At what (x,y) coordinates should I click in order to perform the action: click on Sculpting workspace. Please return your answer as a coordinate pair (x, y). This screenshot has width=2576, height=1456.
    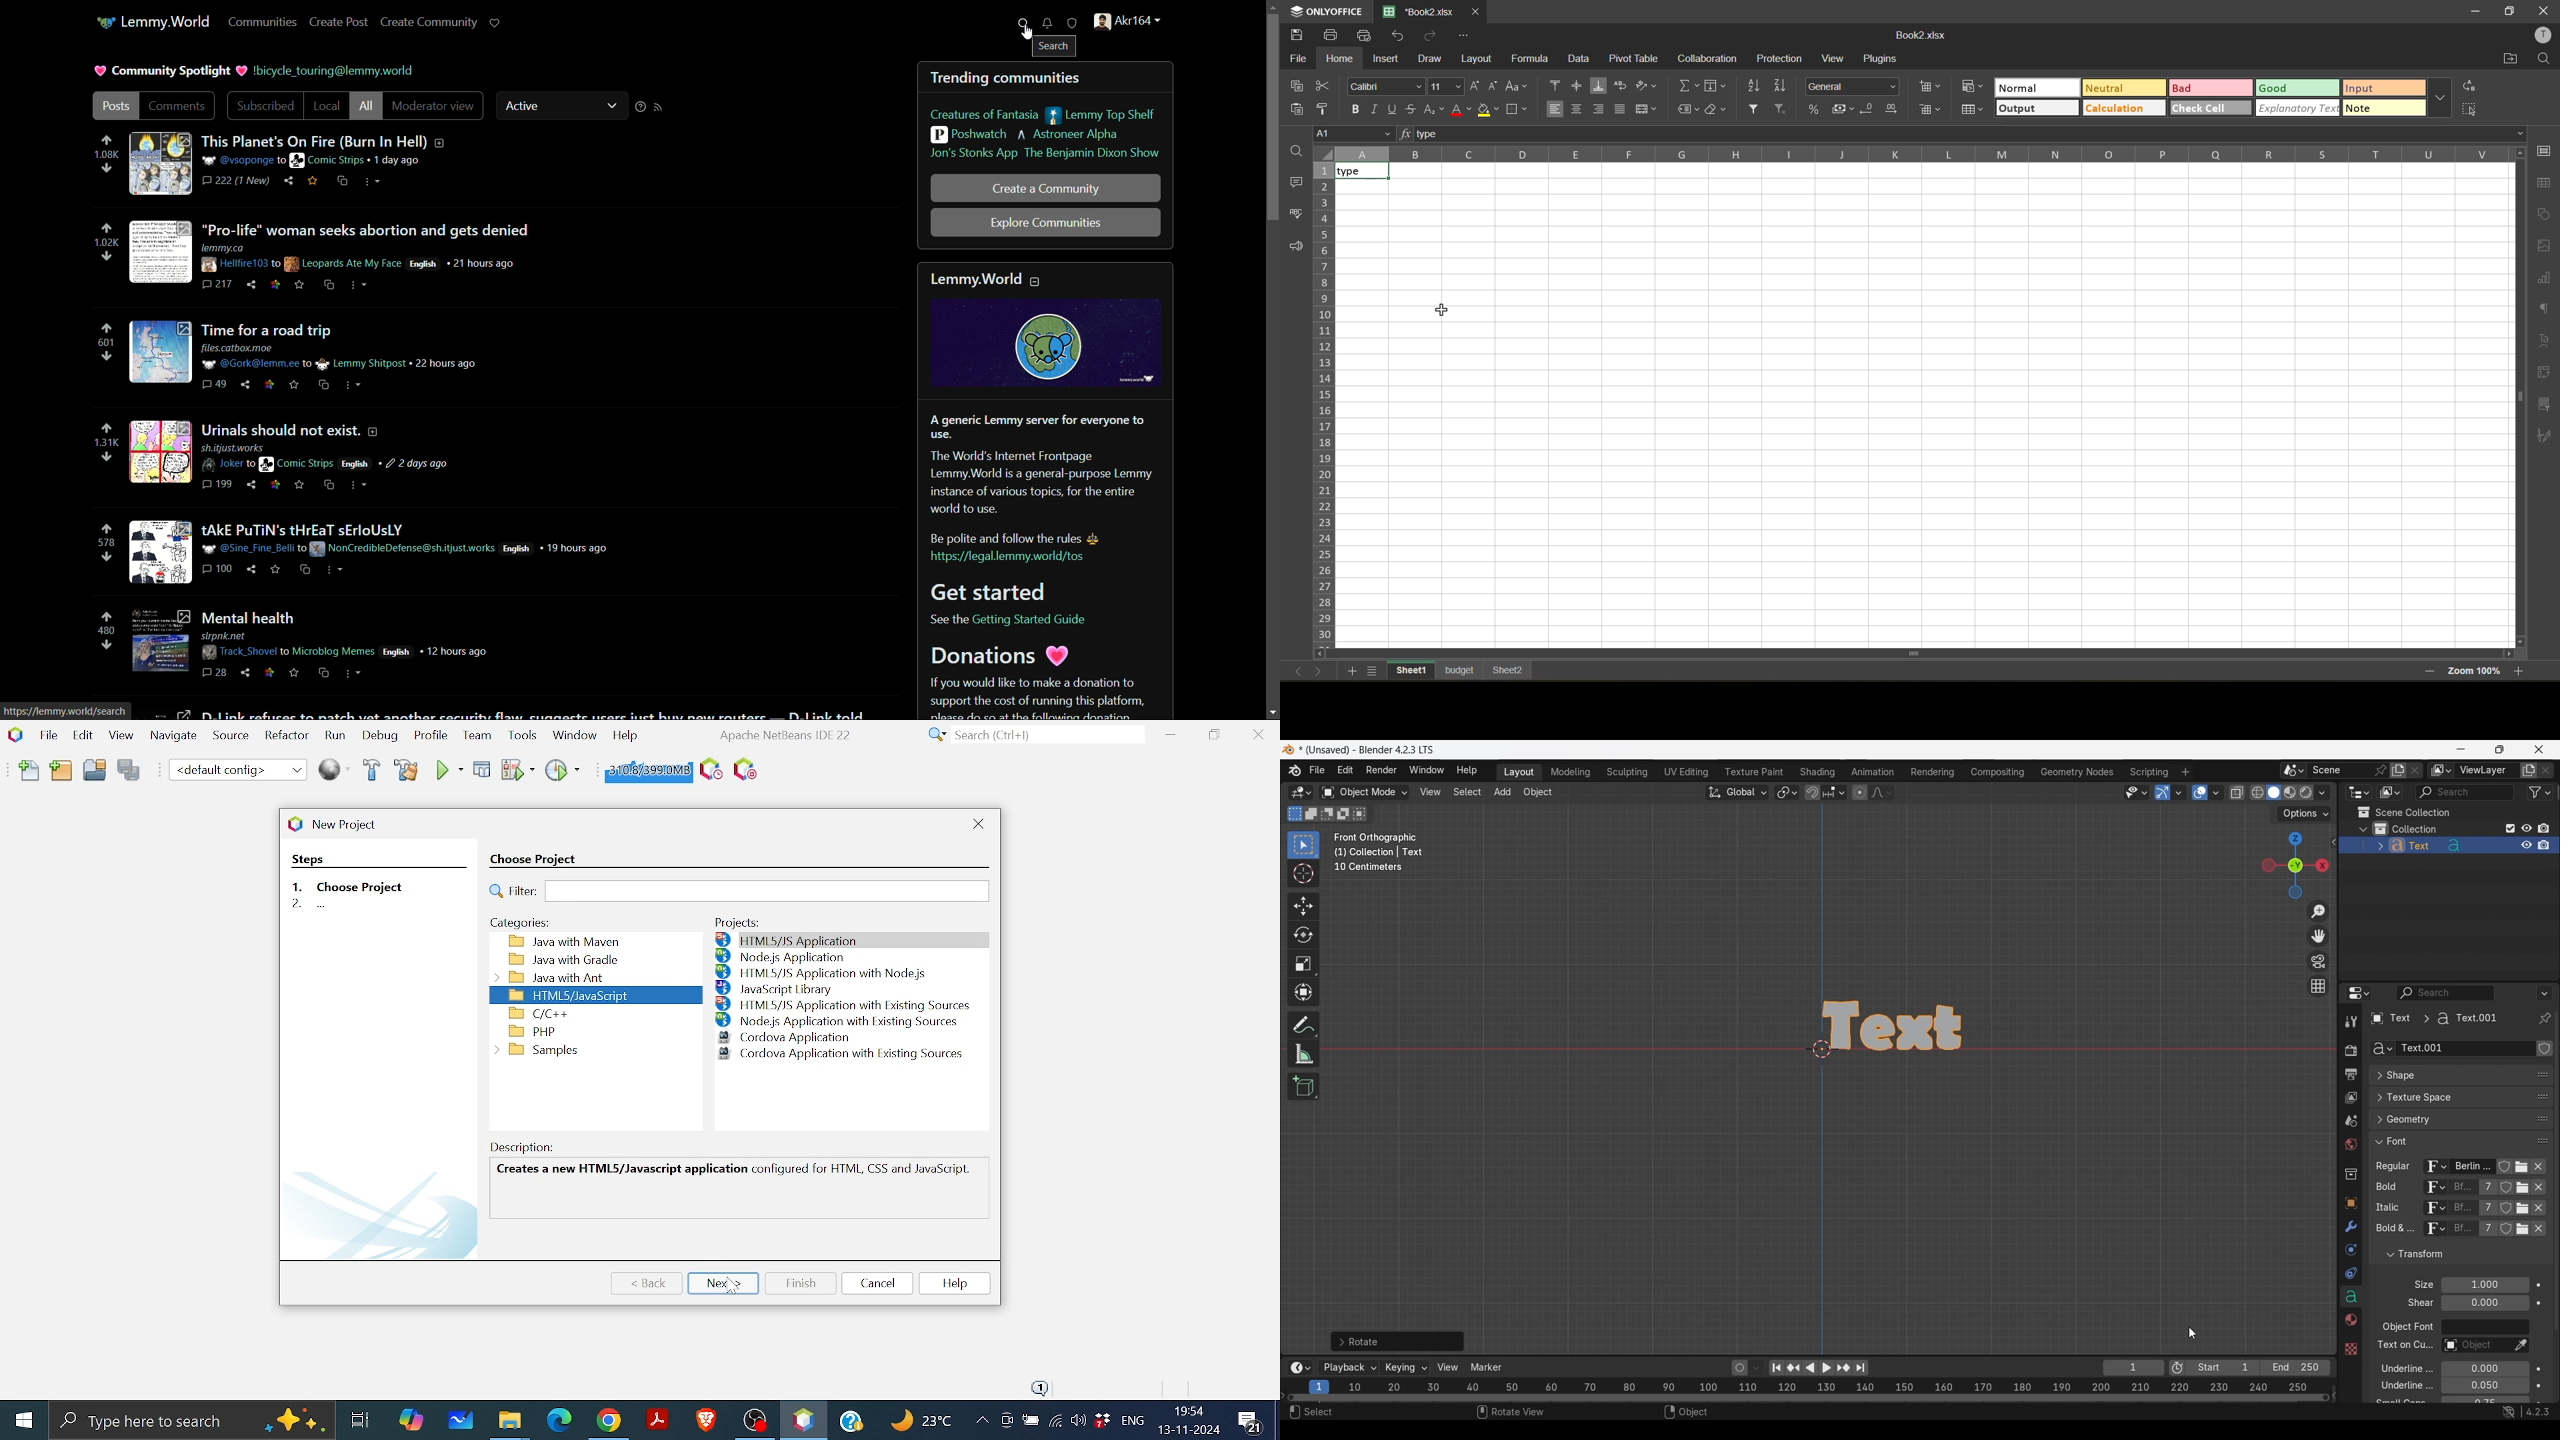
    Looking at the image, I should click on (1629, 772).